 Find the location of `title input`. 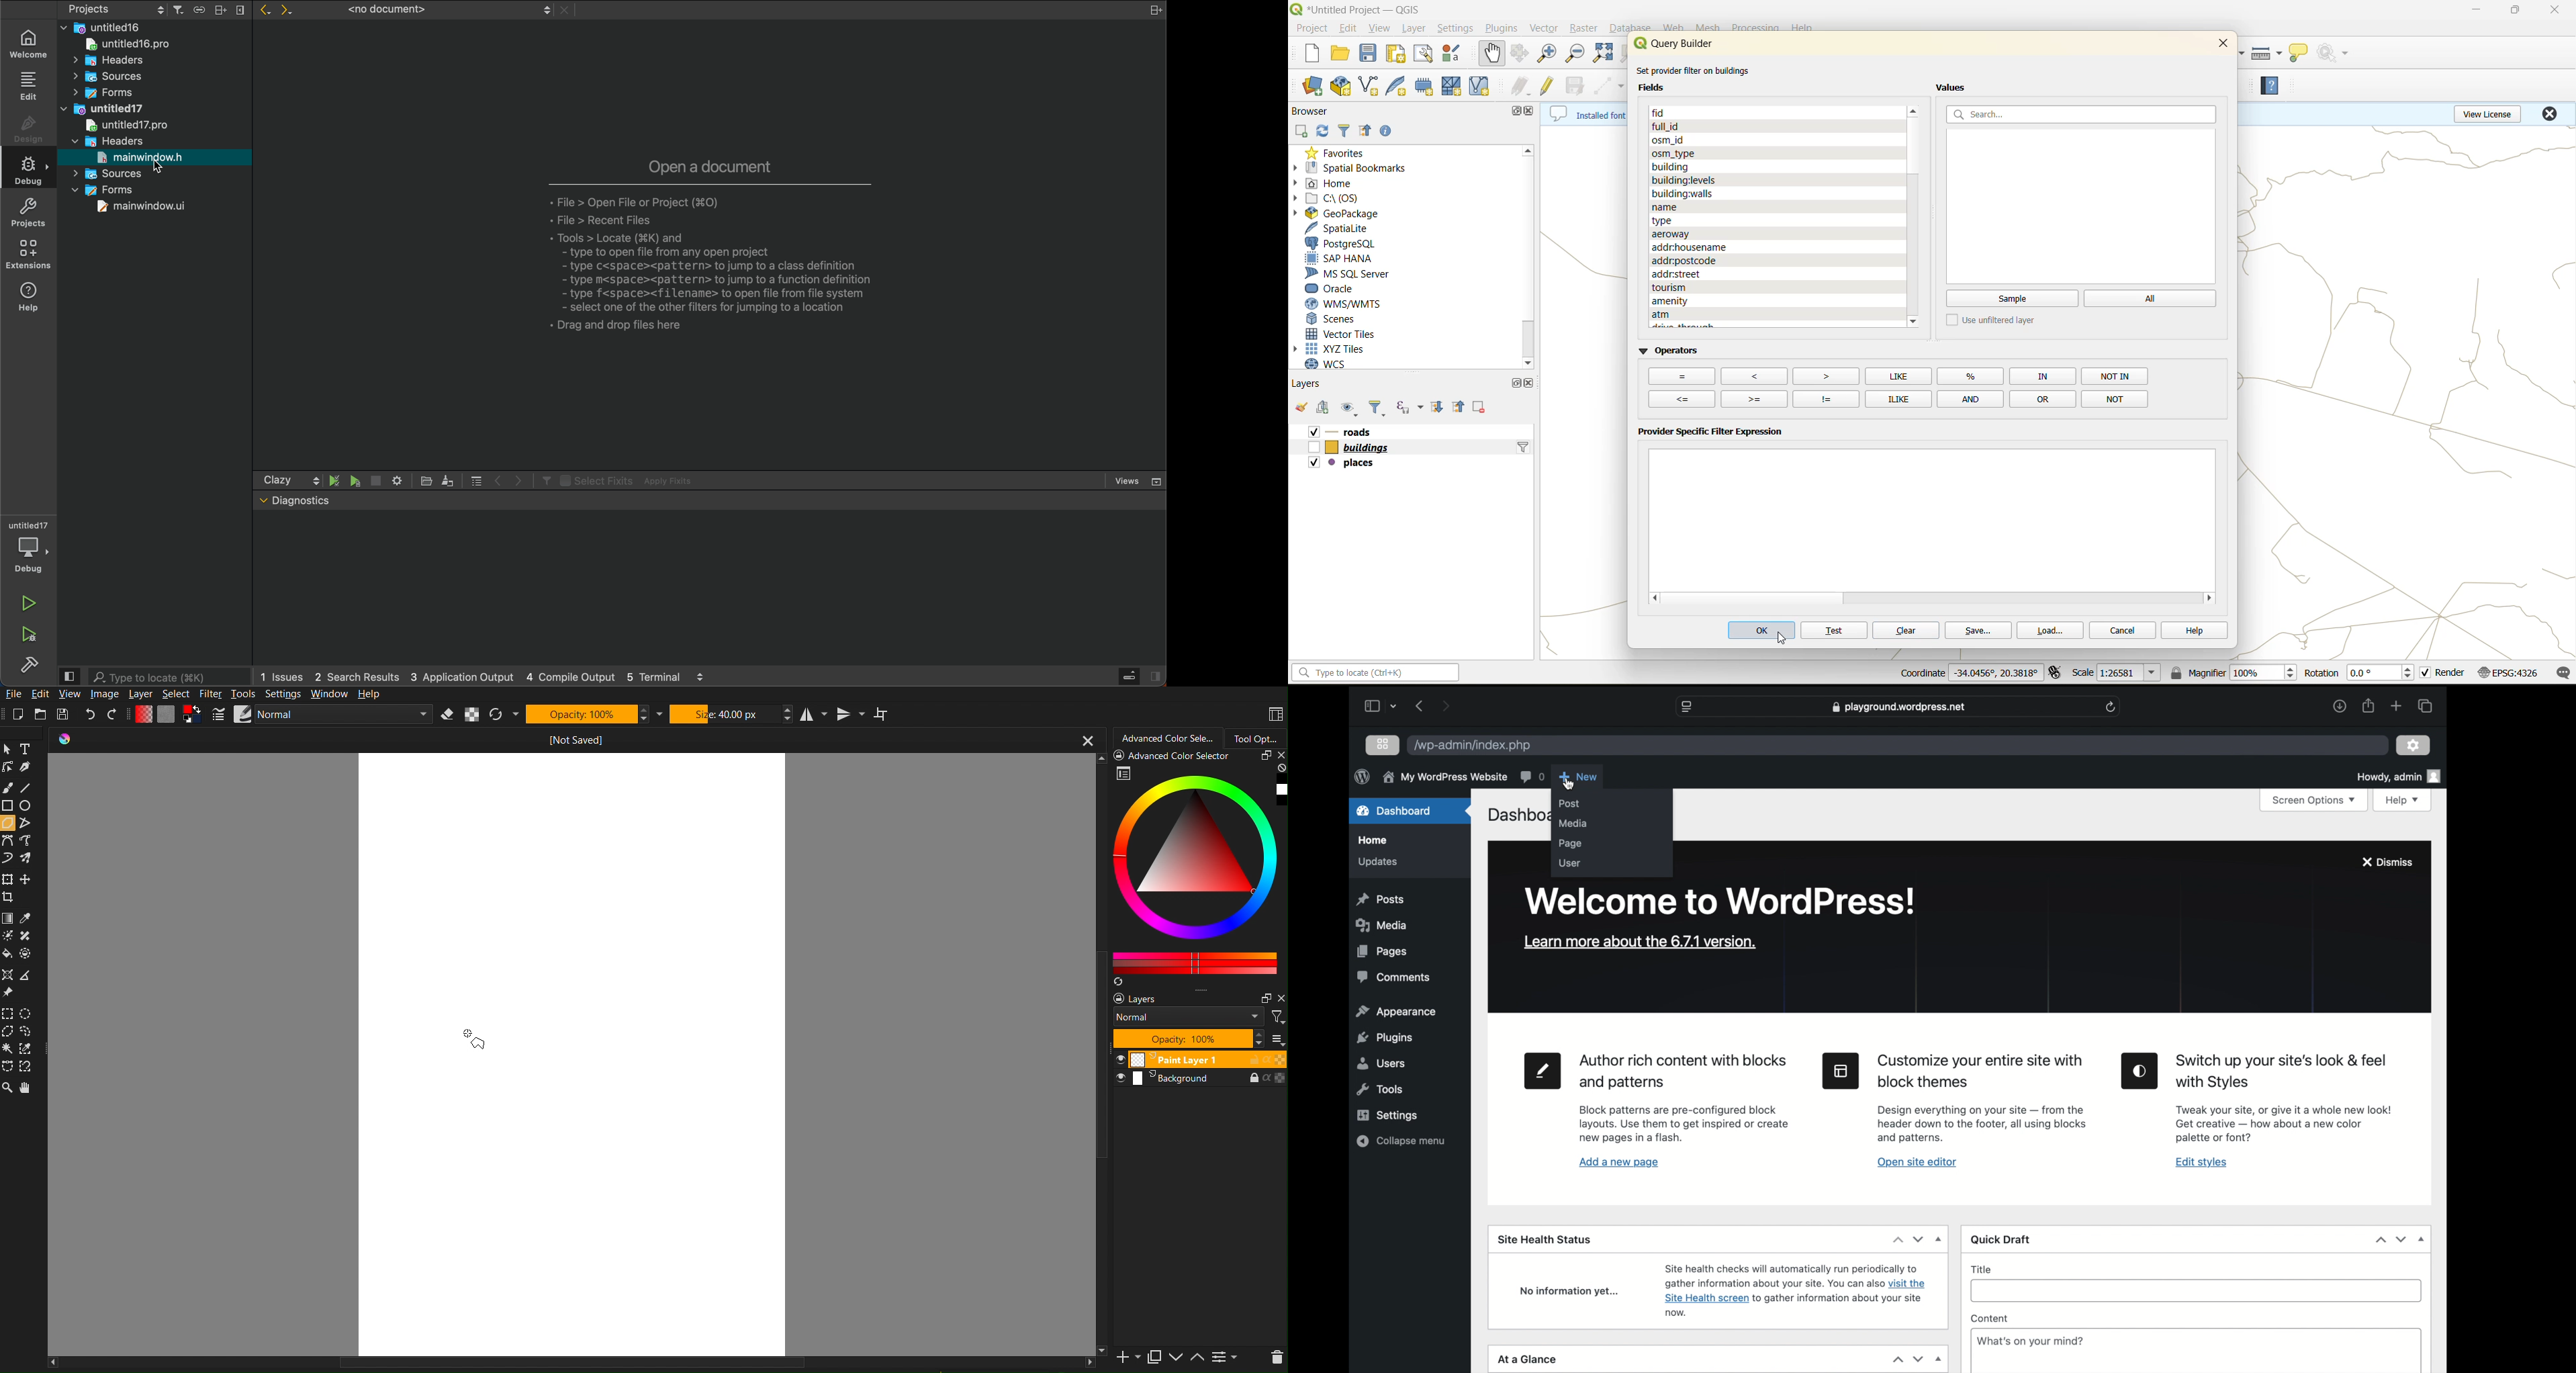

title input is located at coordinates (2195, 1291).